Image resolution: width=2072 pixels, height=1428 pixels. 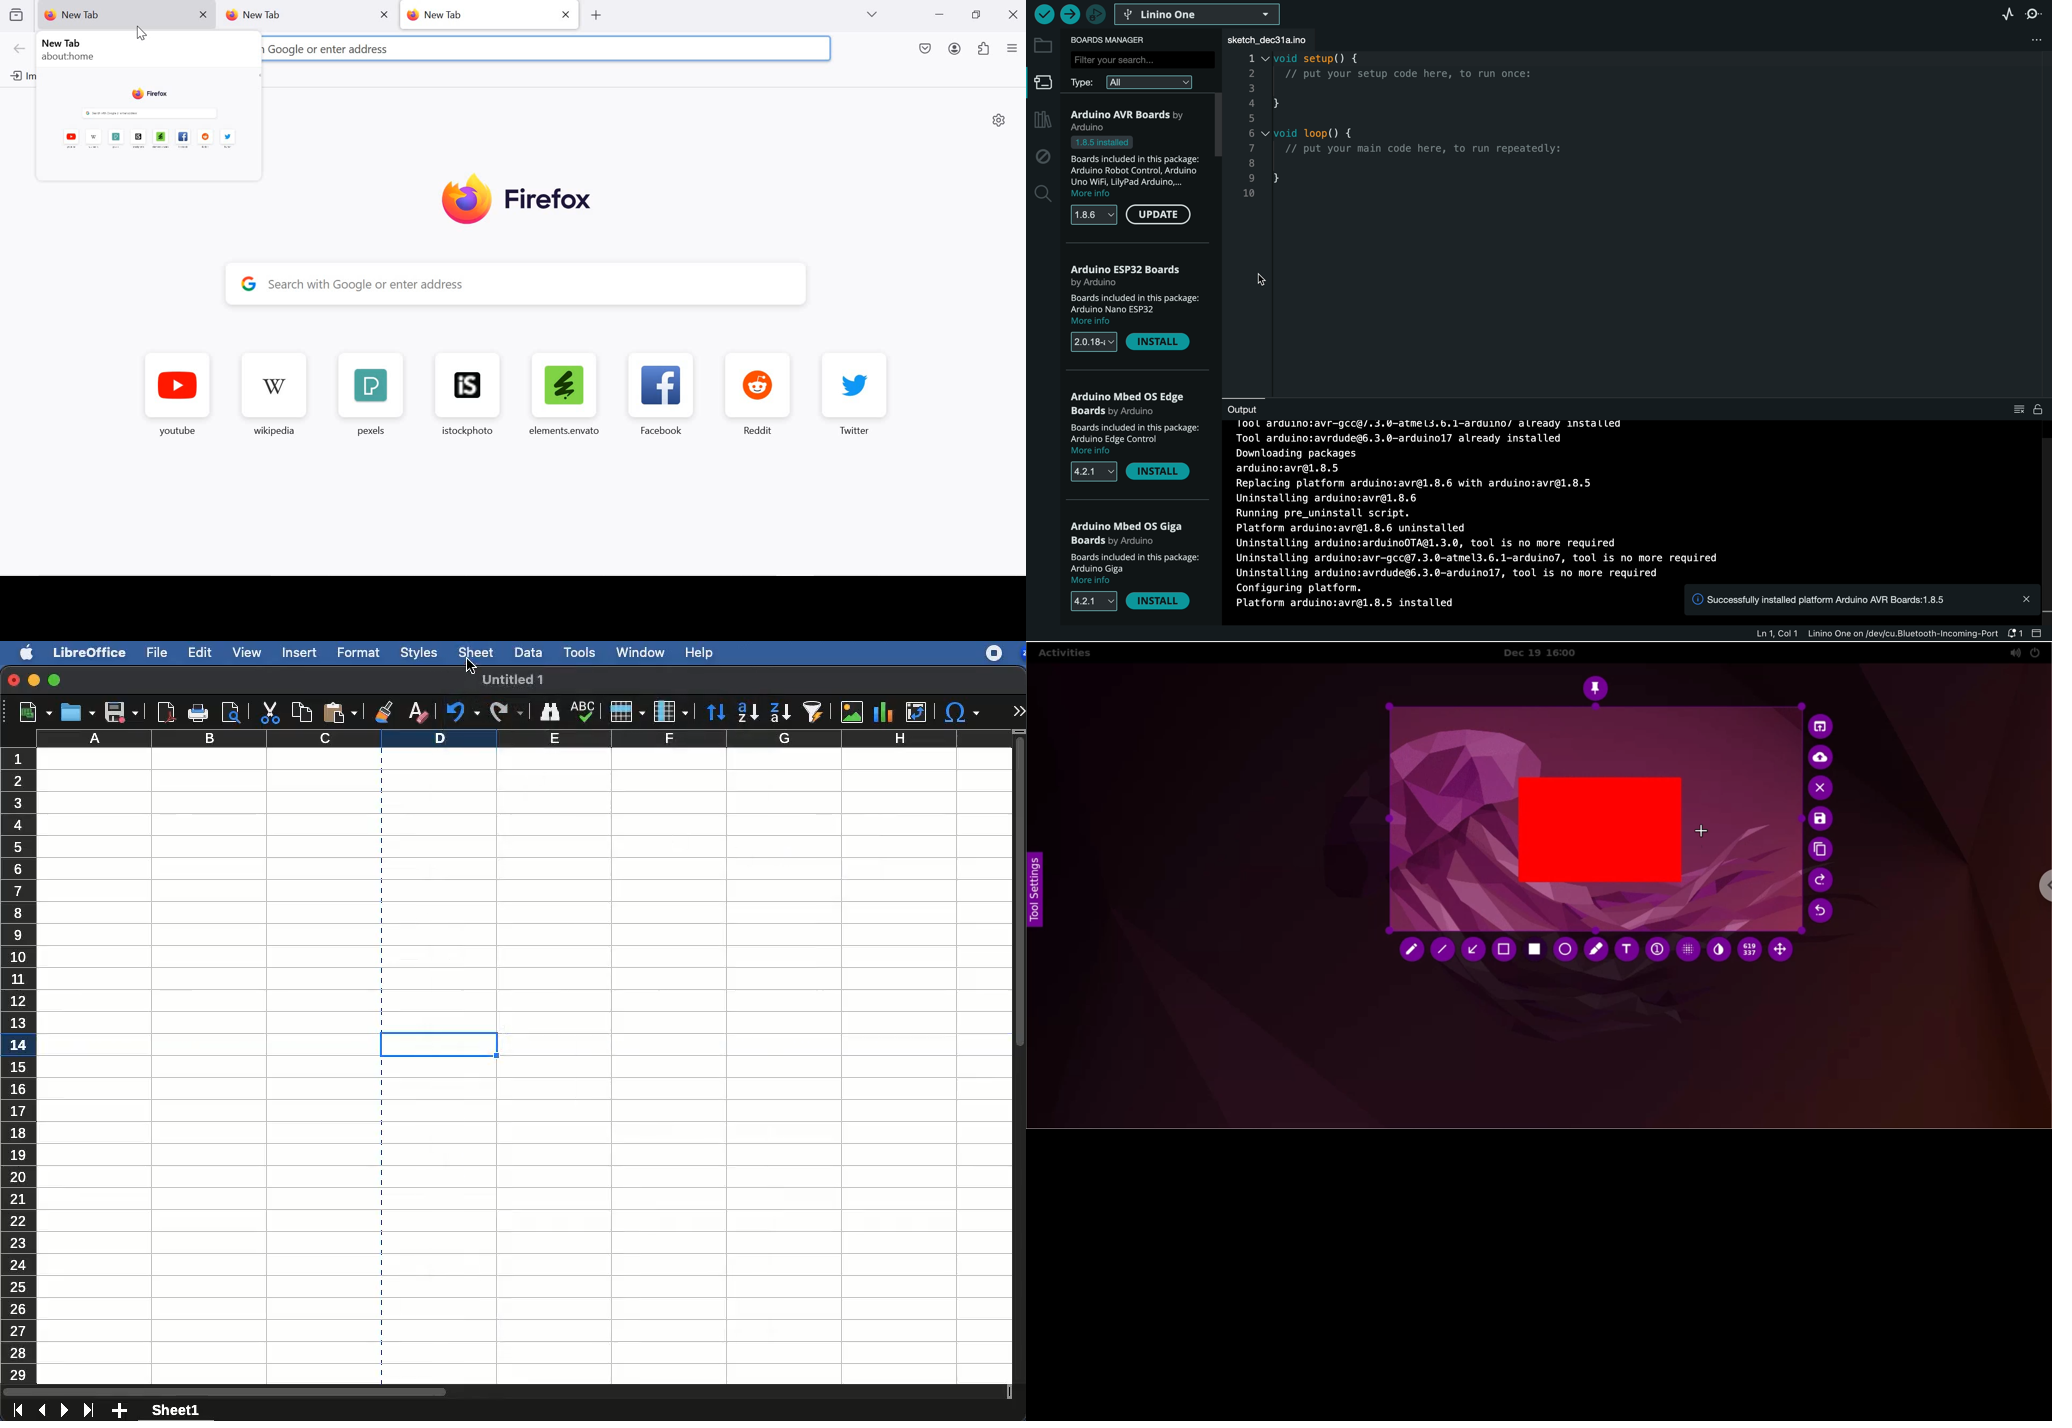 What do you see at coordinates (35, 680) in the screenshot?
I see `minimize` at bounding box center [35, 680].